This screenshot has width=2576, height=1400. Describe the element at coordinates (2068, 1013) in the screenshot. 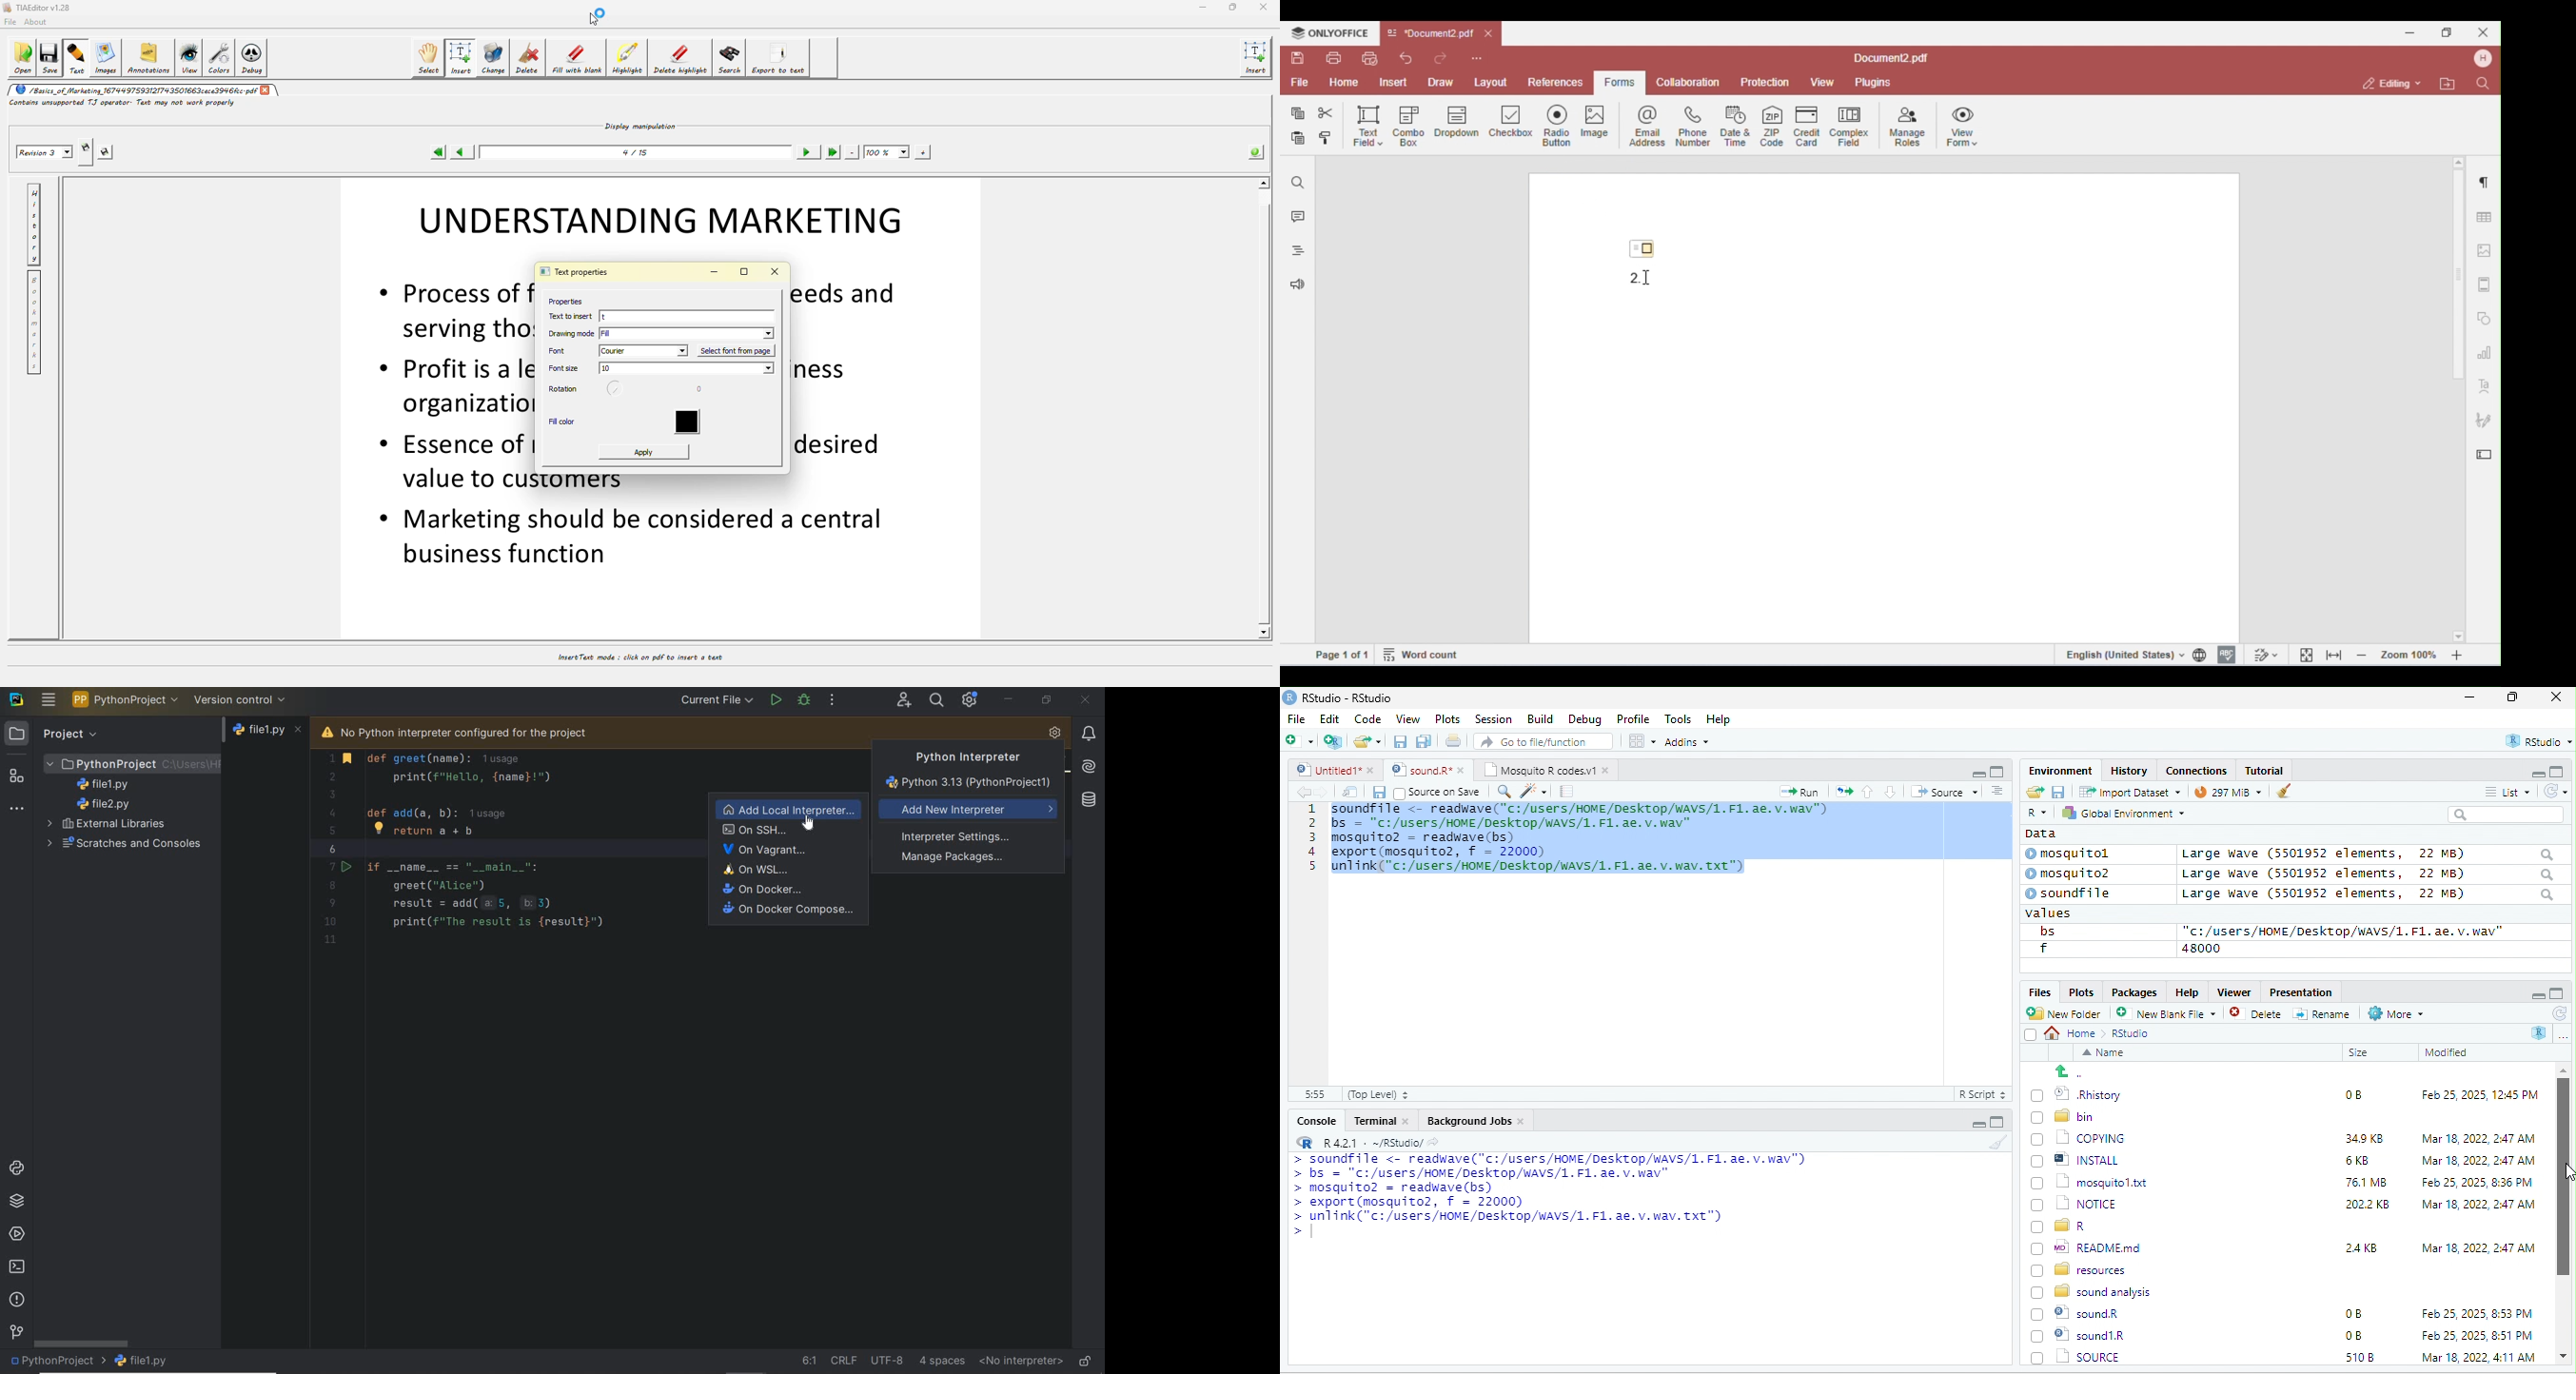

I see `New Folder` at that location.